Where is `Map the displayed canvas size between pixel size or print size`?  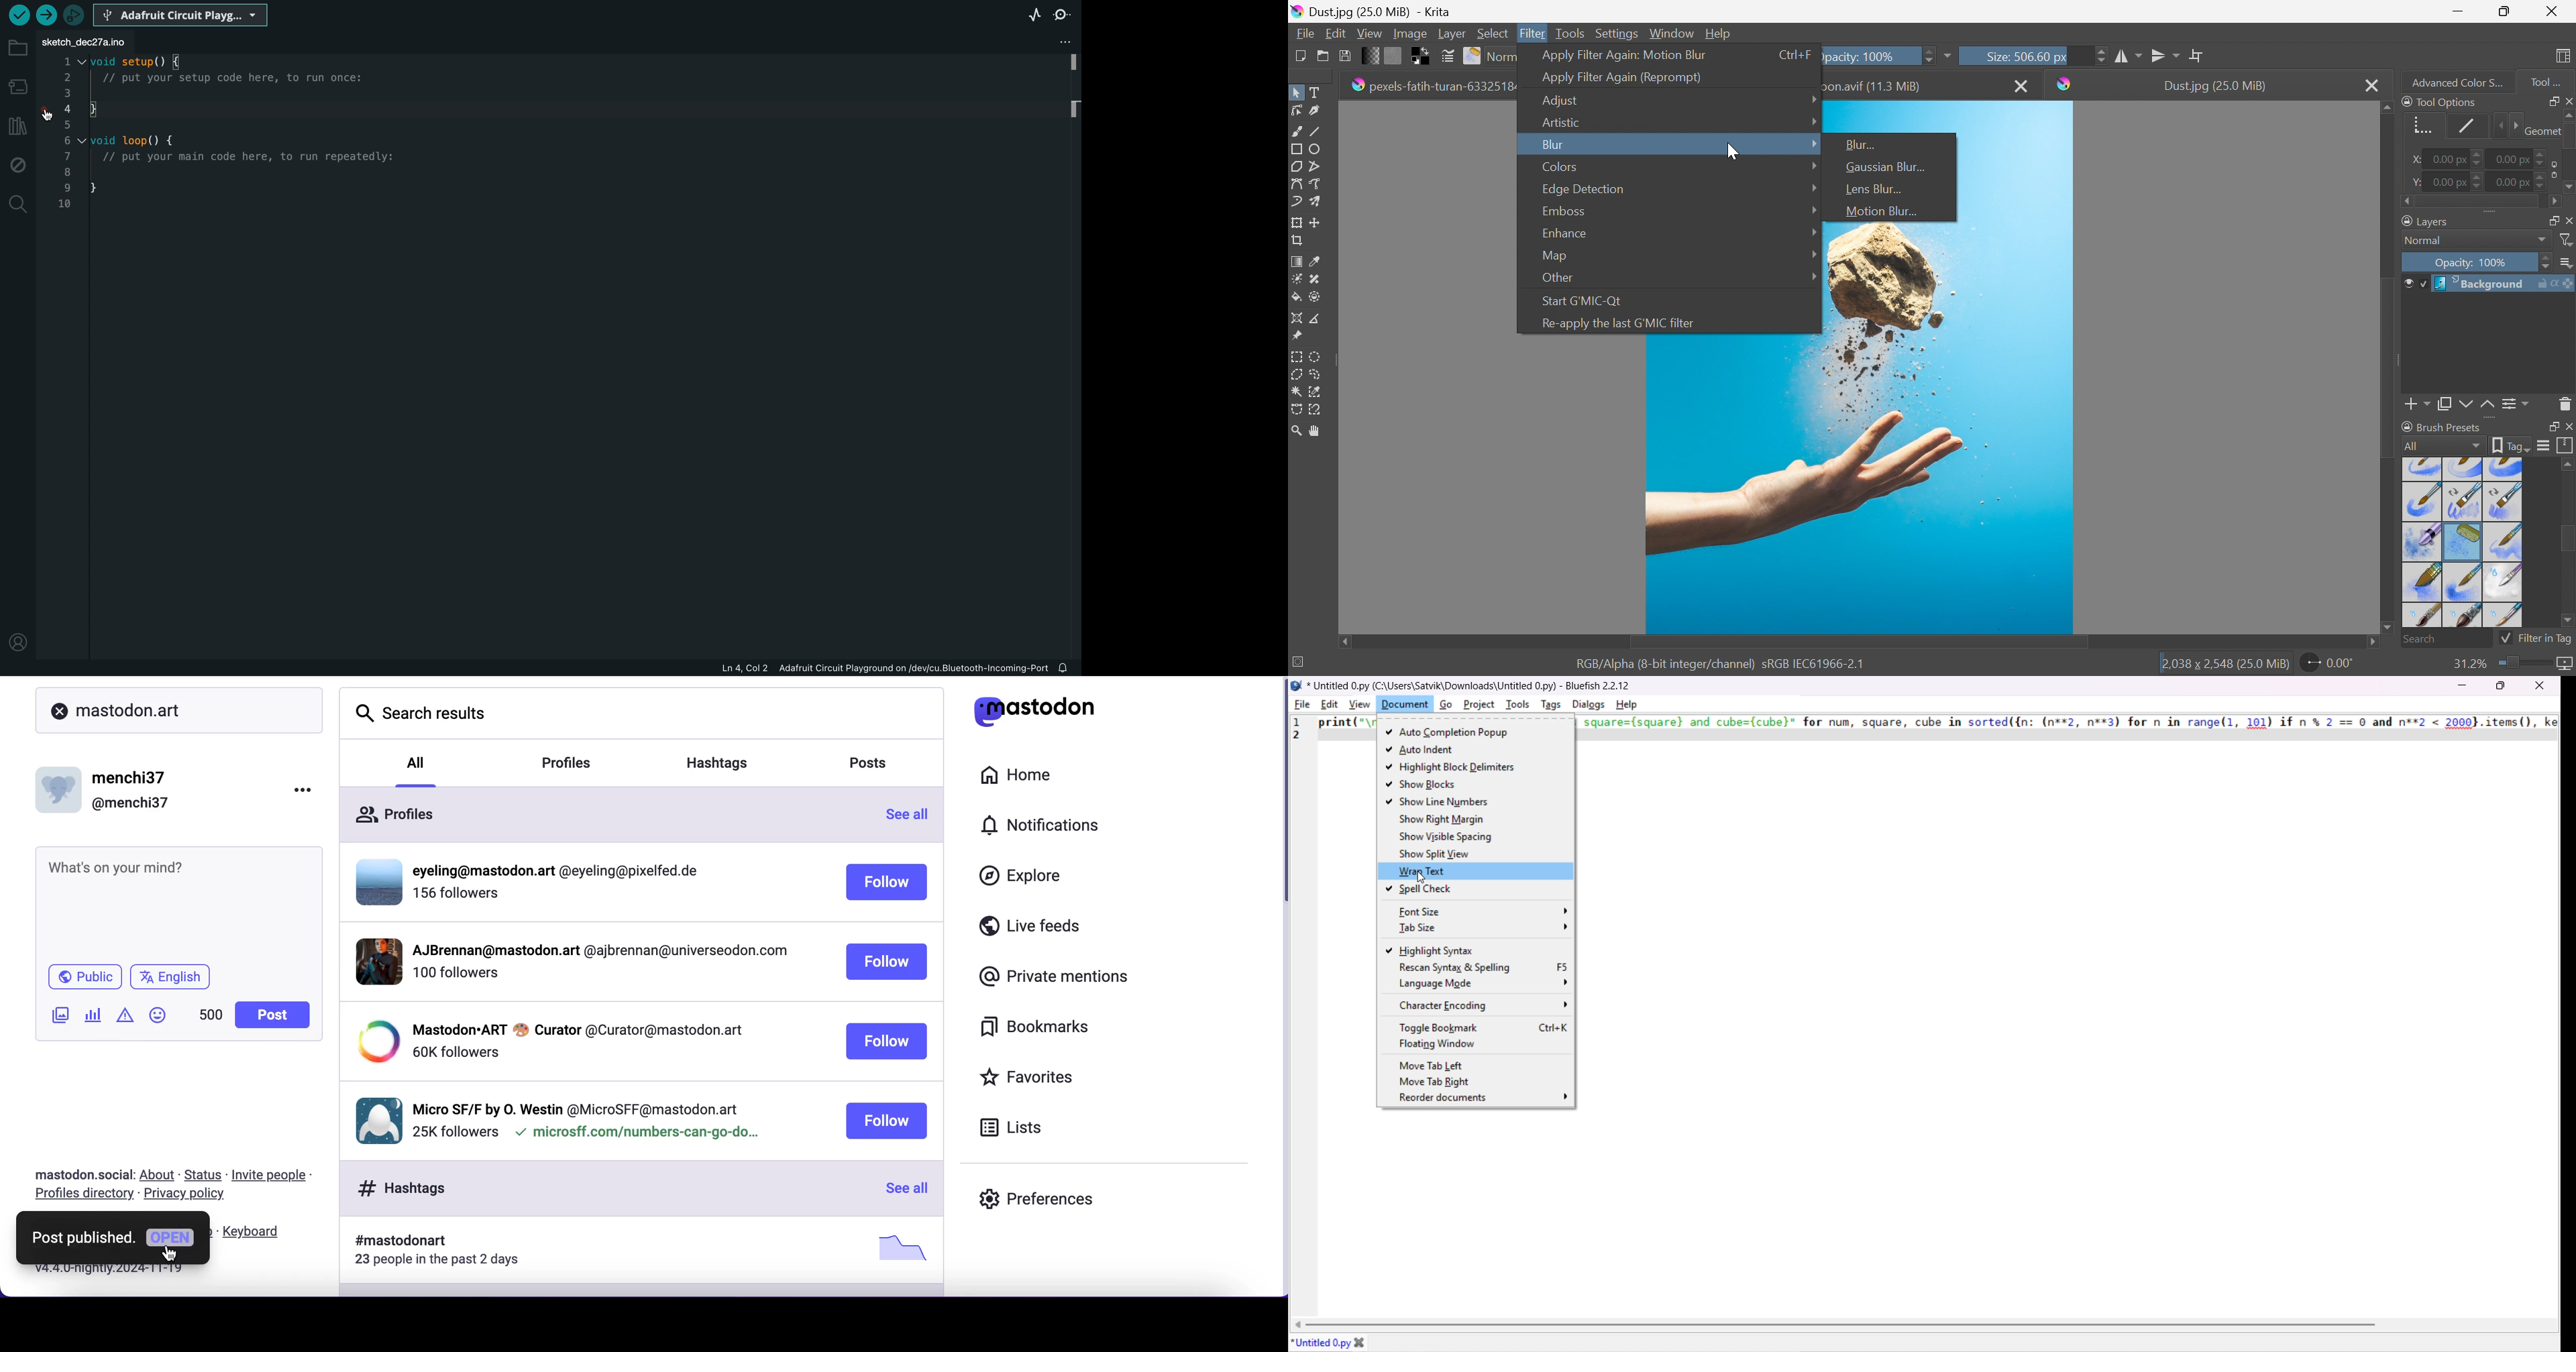
Map the displayed canvas size between pixel size or print size is located at coordinates (2564, 665).